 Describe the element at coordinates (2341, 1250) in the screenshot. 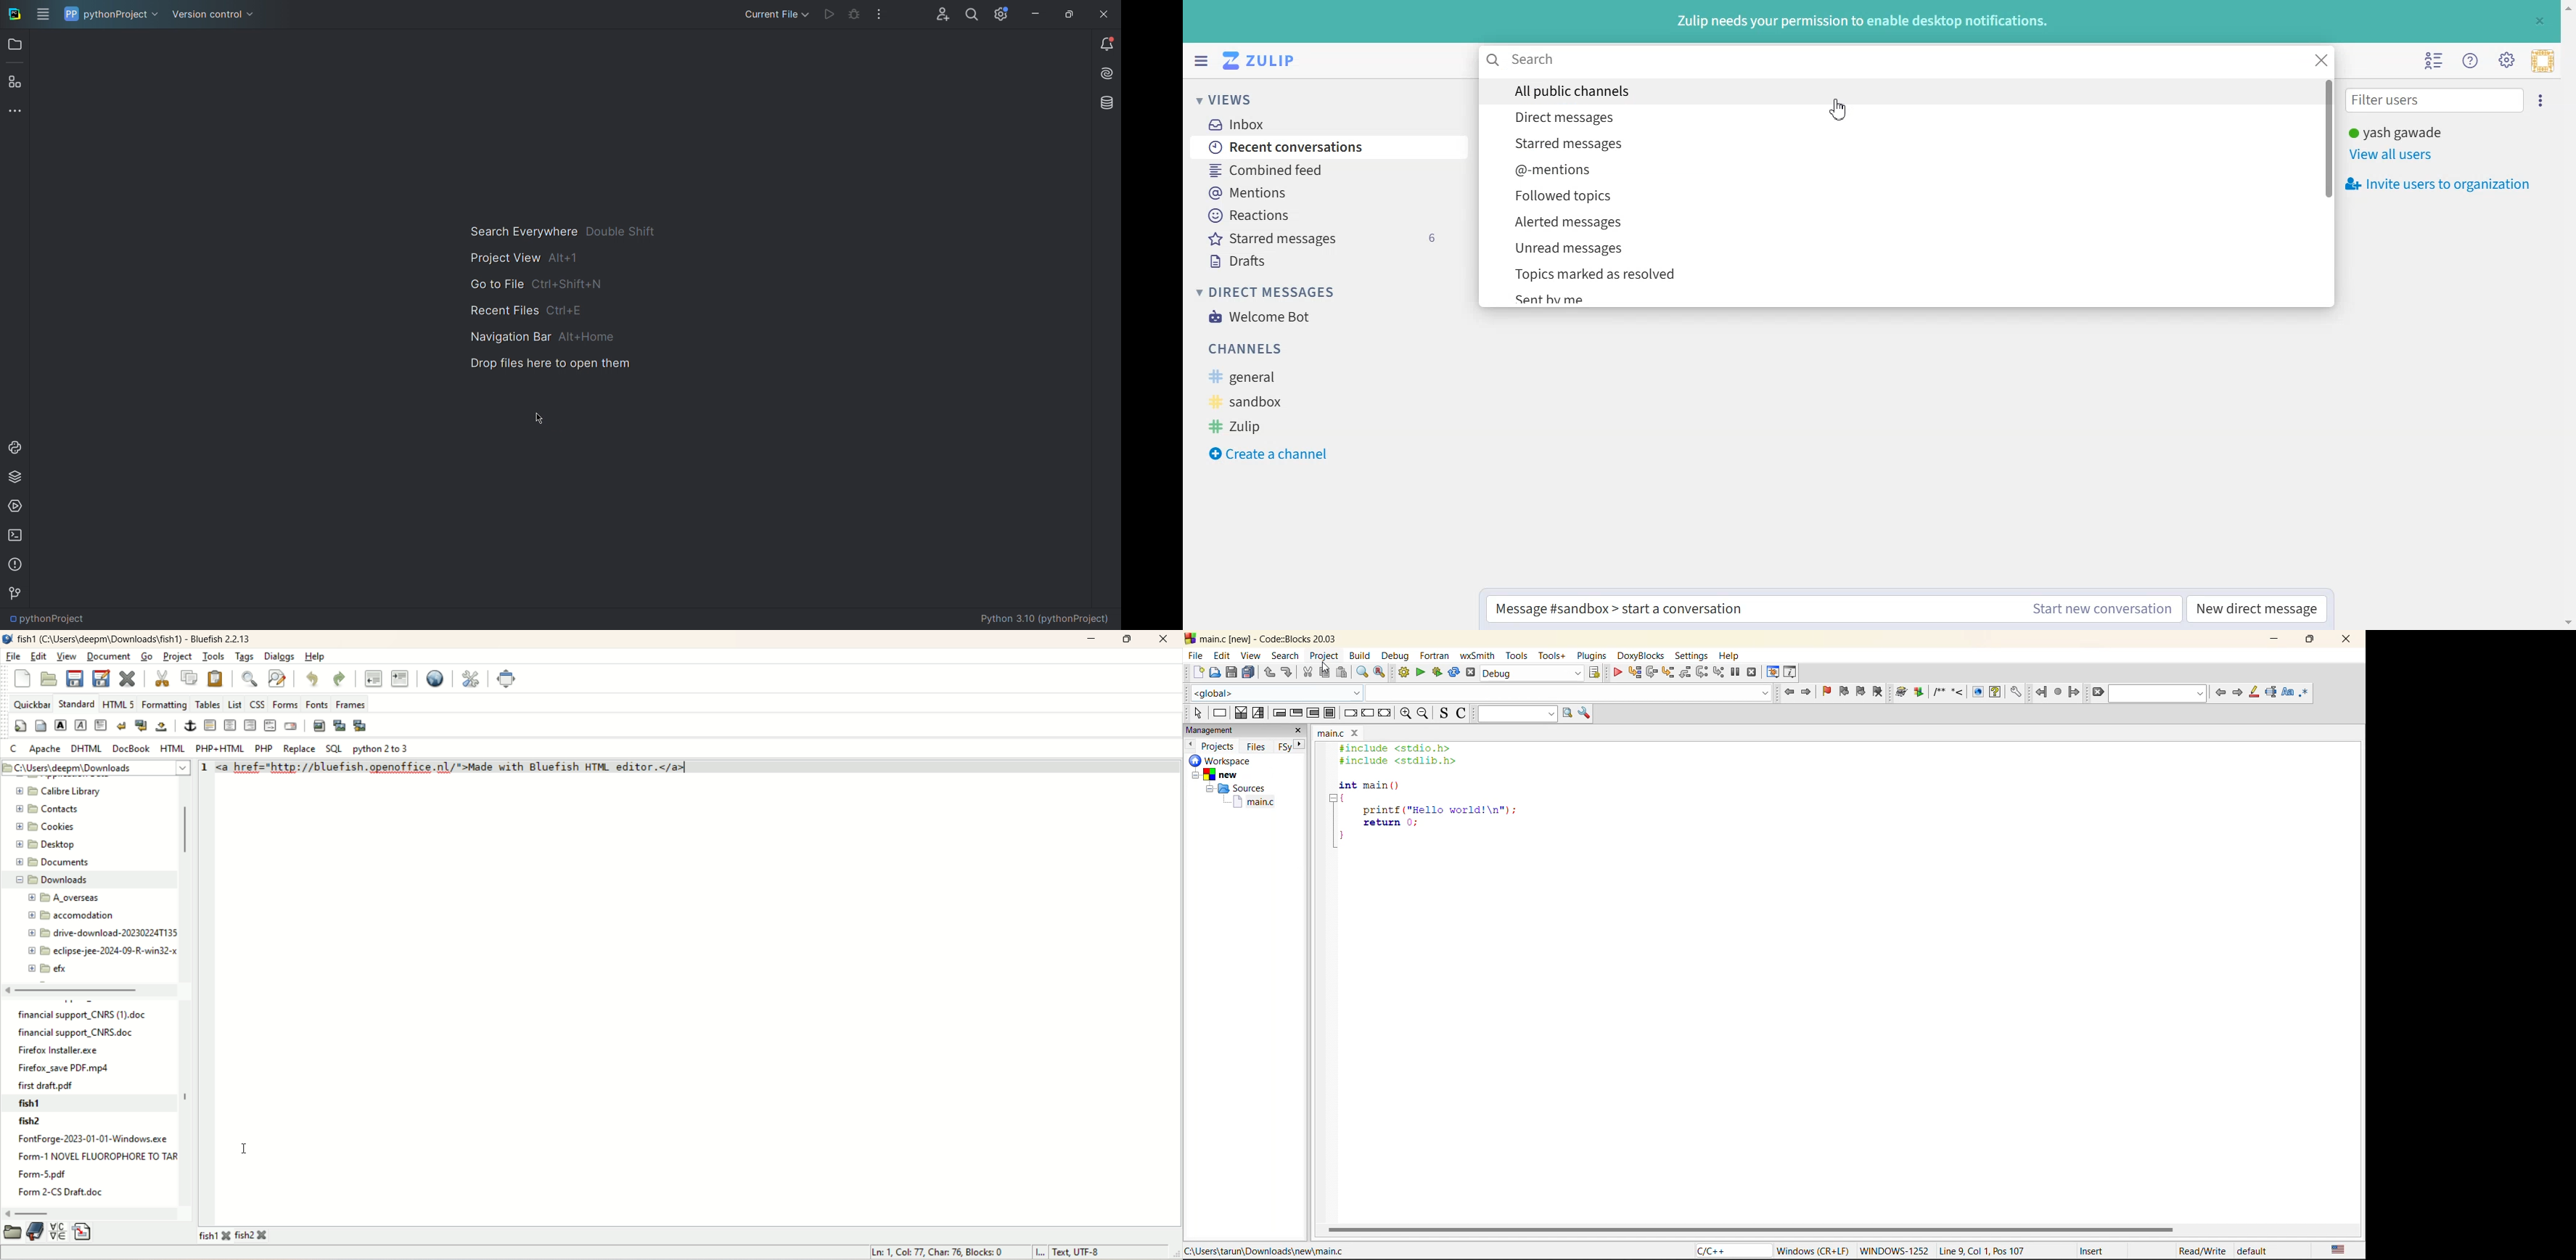

I see `text language` at that location.